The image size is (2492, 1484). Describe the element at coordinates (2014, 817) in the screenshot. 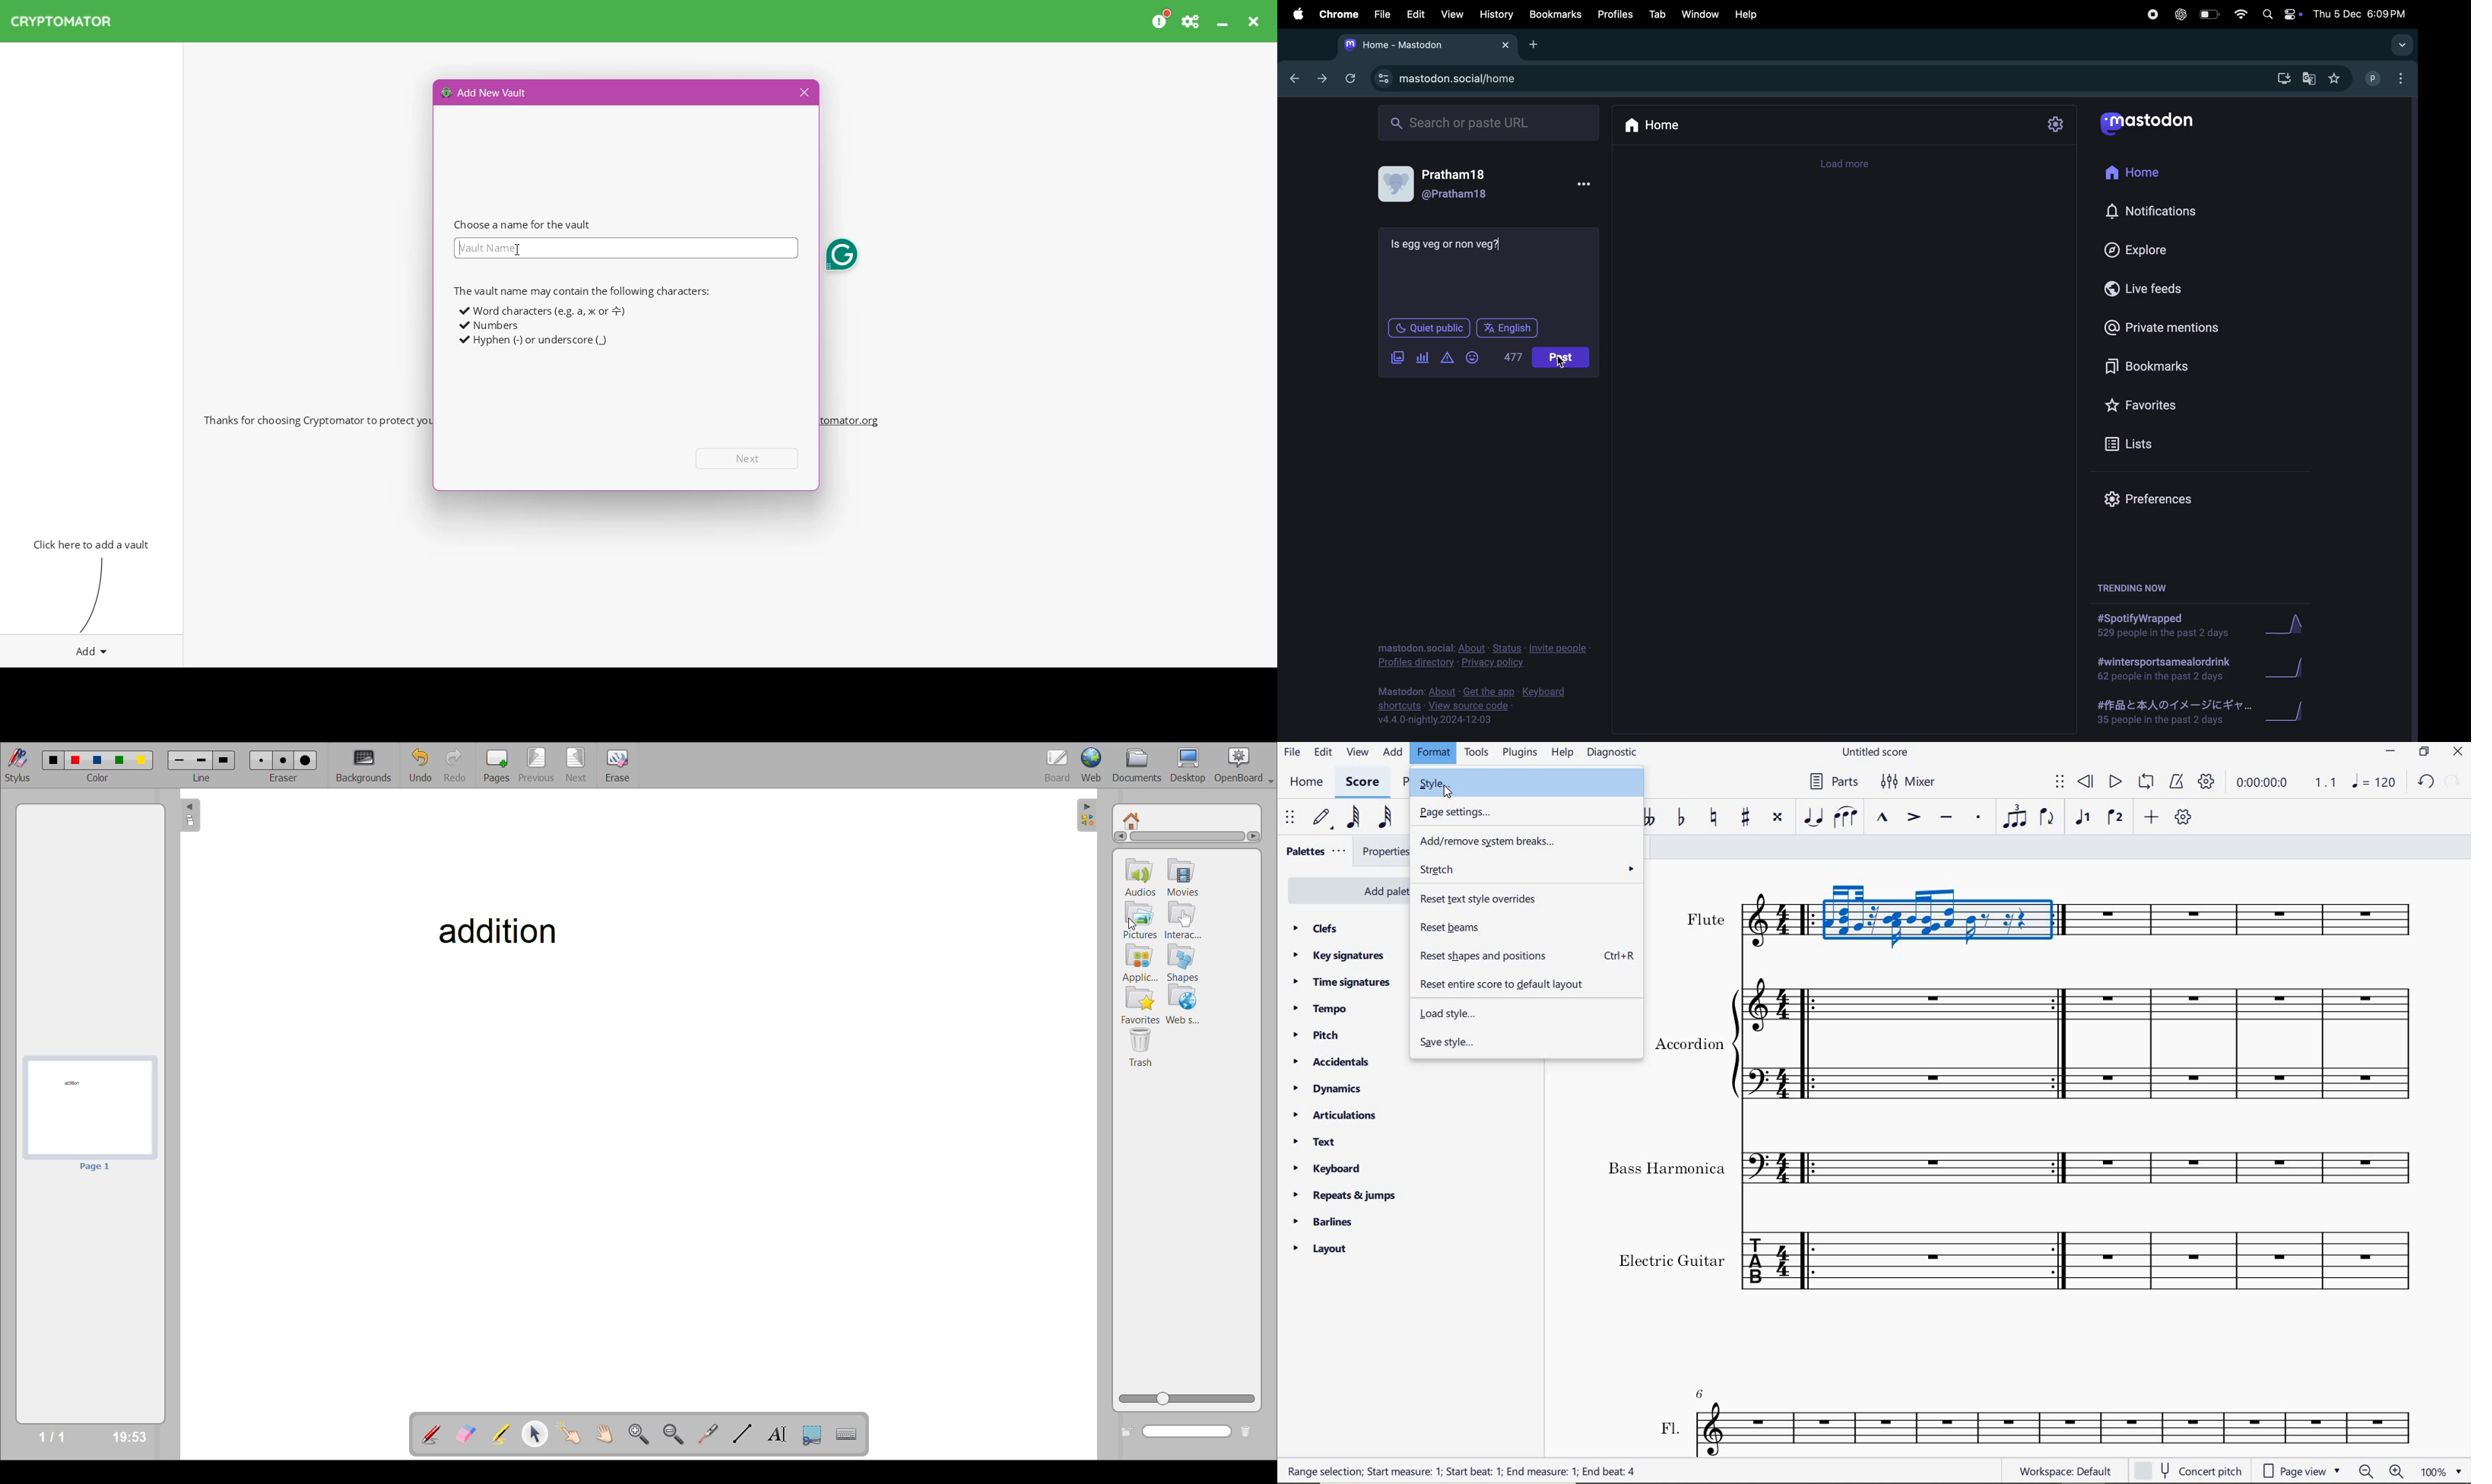

I see `tuplet` at that location.